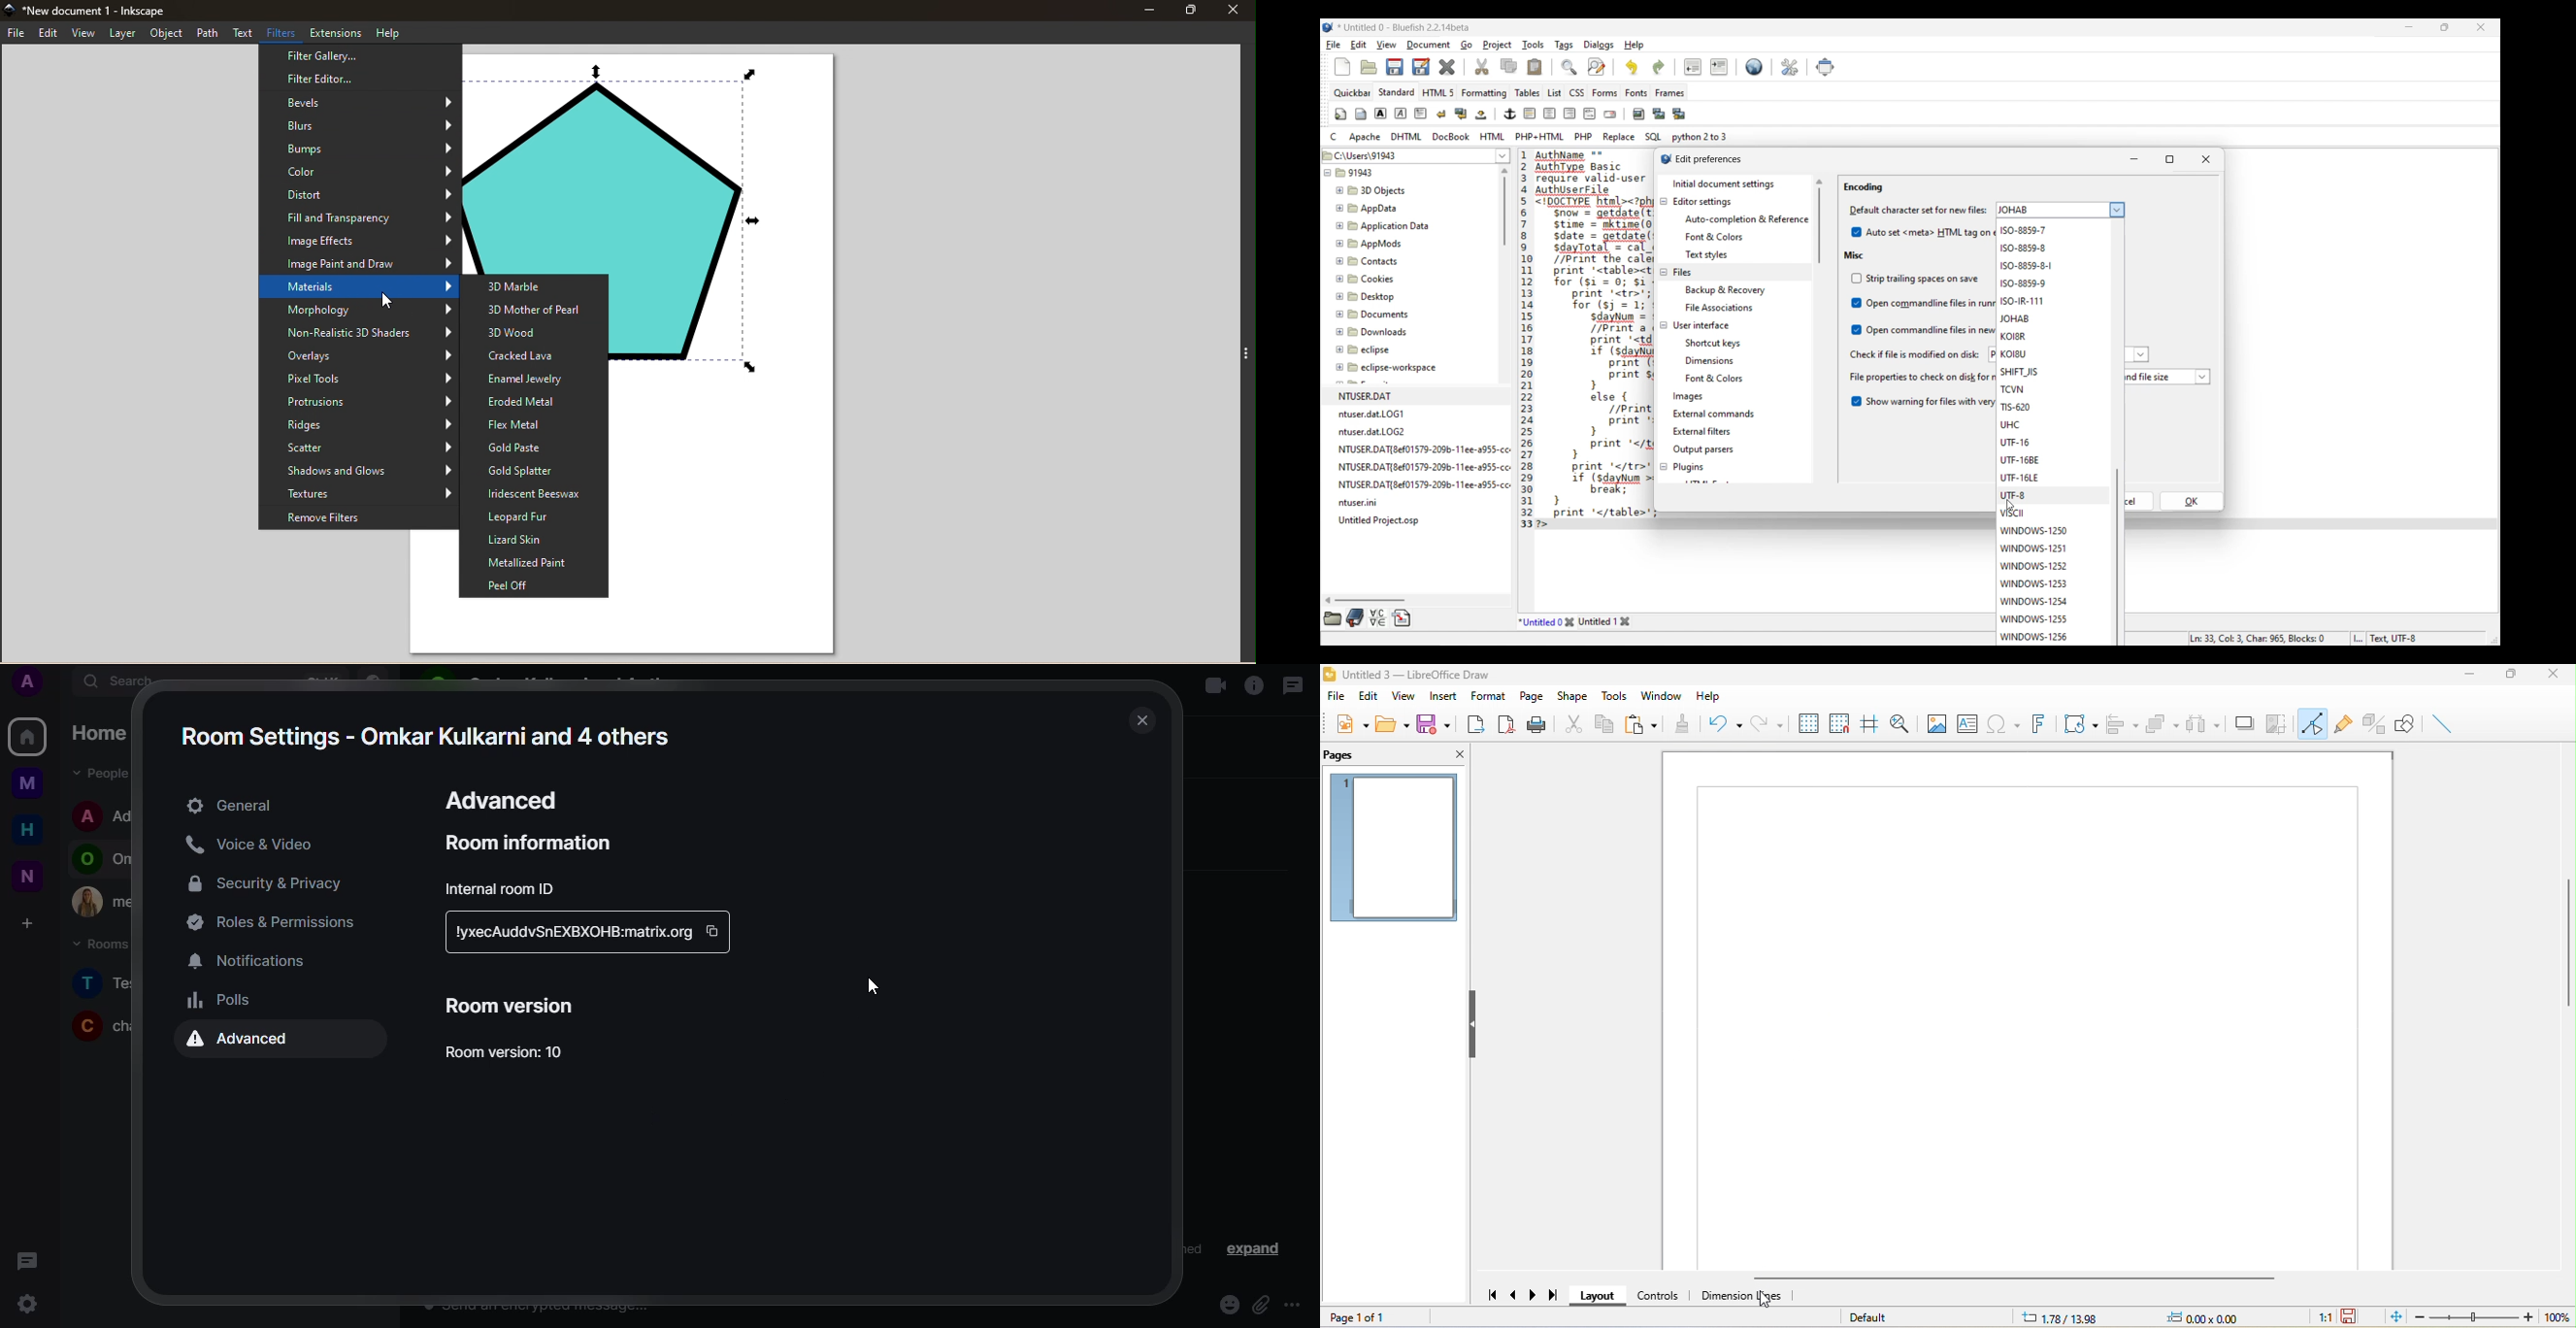 The width and height of the screenshot is (2576, 1344). What do you see at coordinates (1342, 66) in the screenshot?
I see `New` at bounding box center [1342, 66].